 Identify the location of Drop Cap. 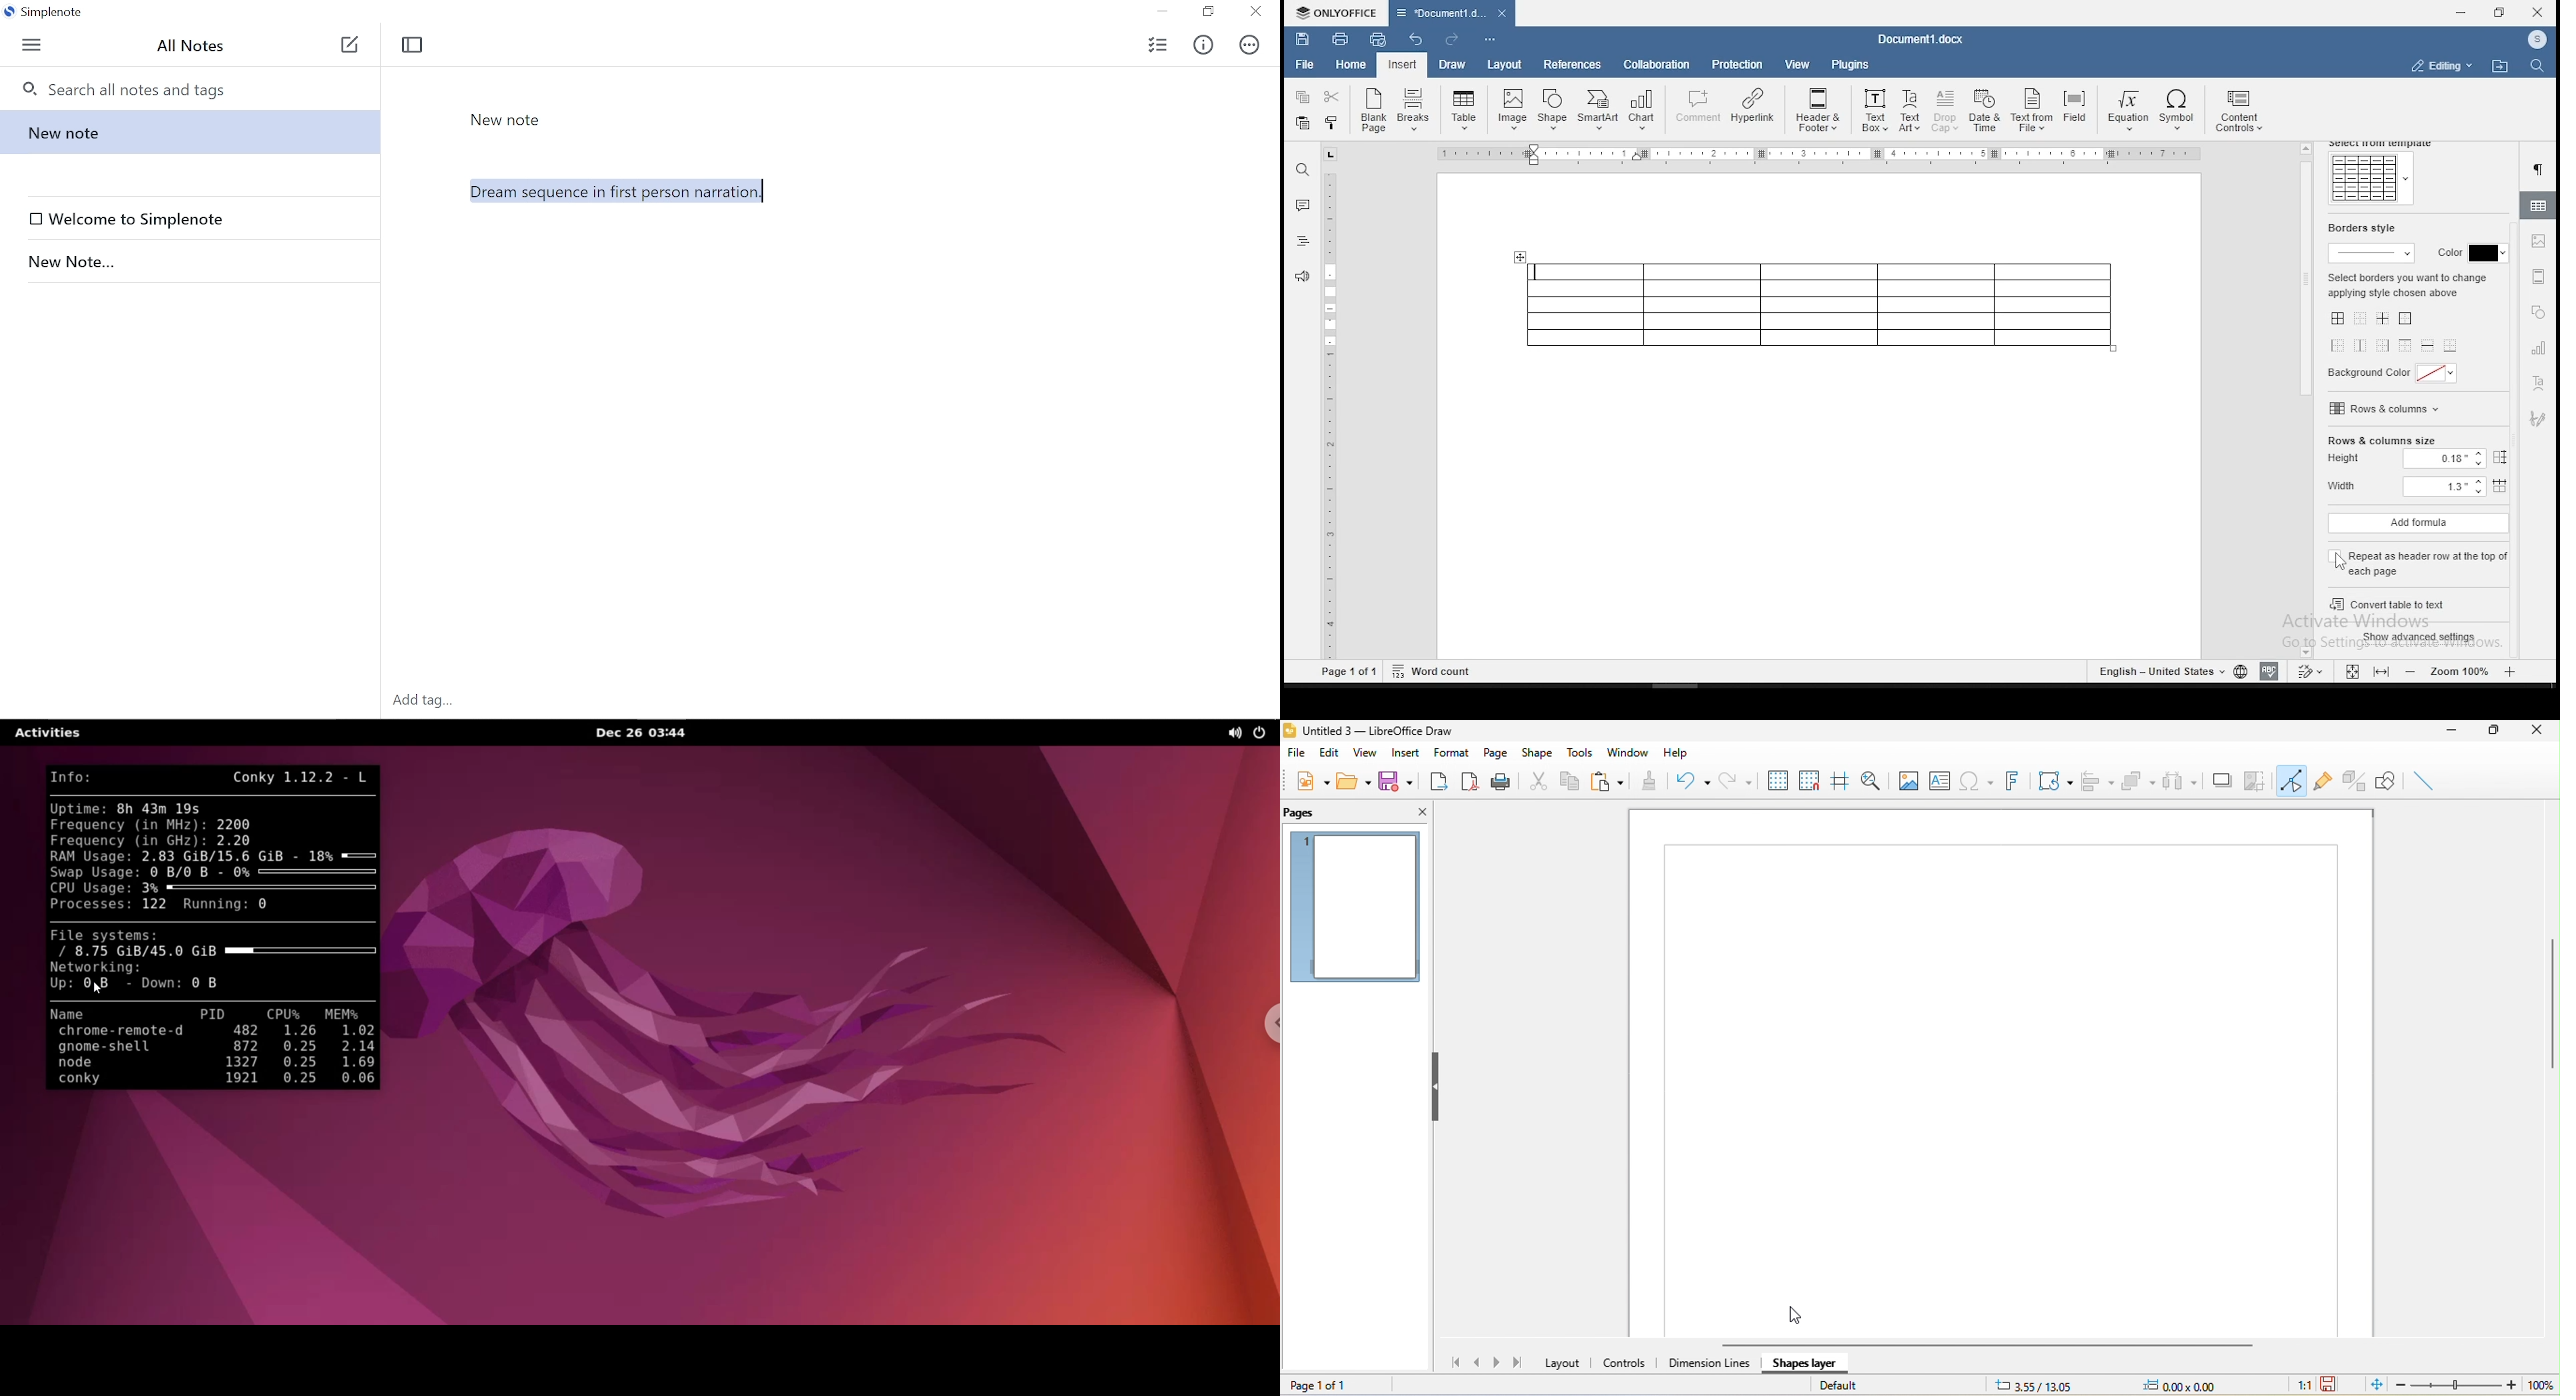
(1946, 112).